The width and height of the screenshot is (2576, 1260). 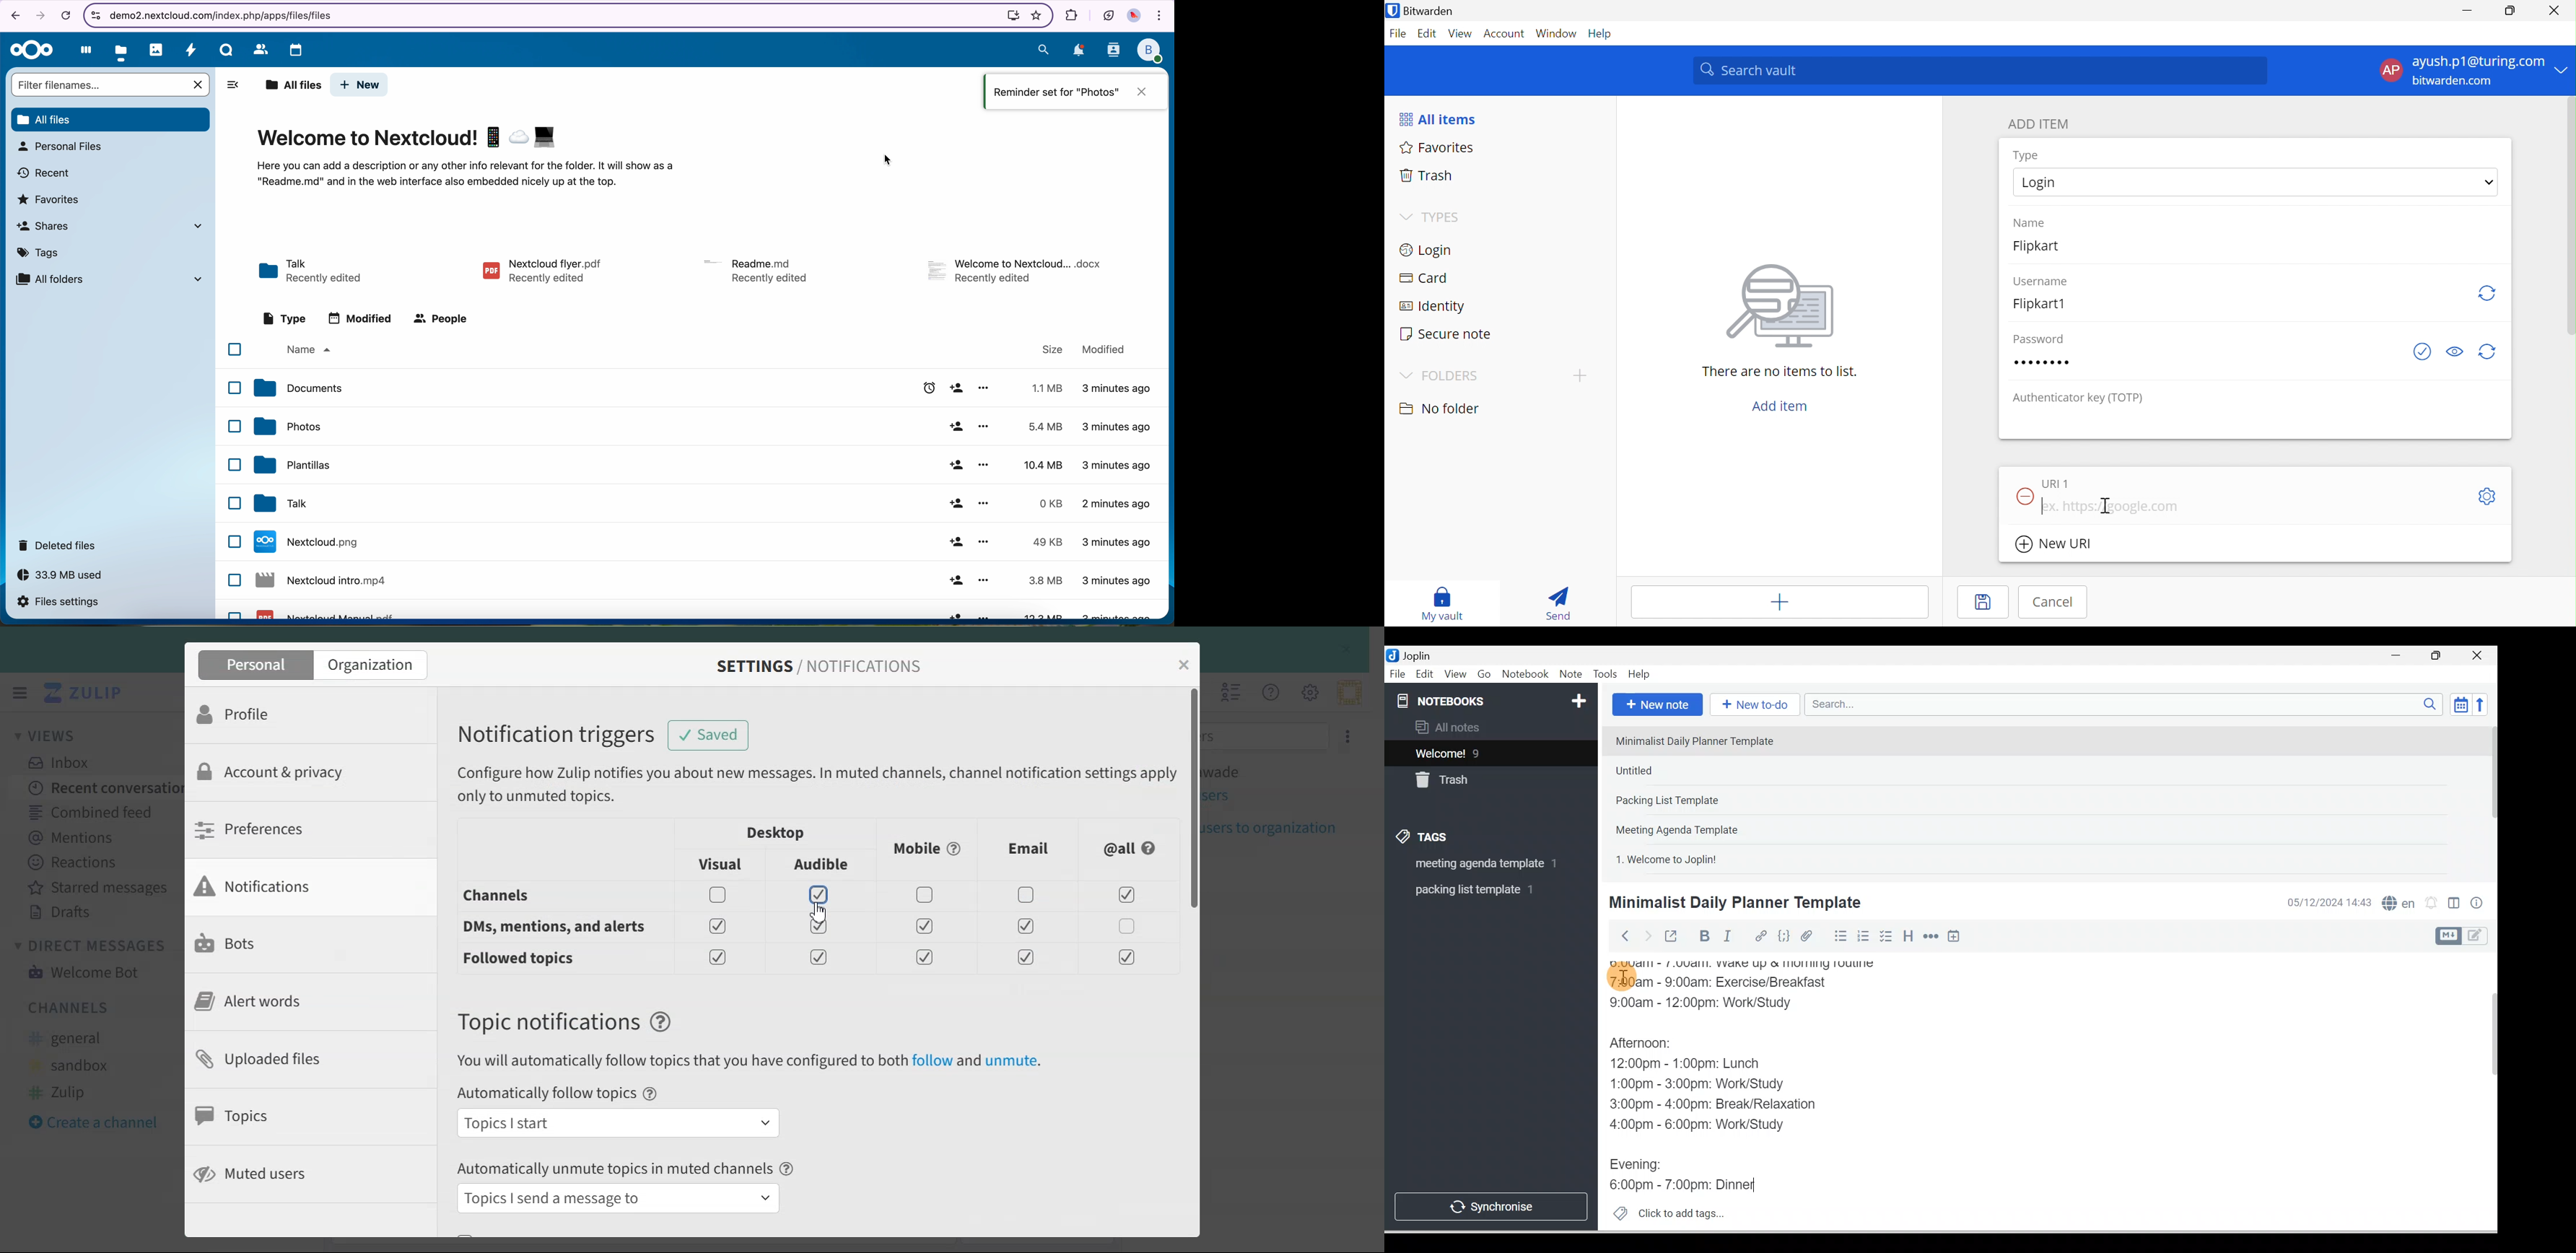 I want to click on Add item, so click(x=1780, y=603).